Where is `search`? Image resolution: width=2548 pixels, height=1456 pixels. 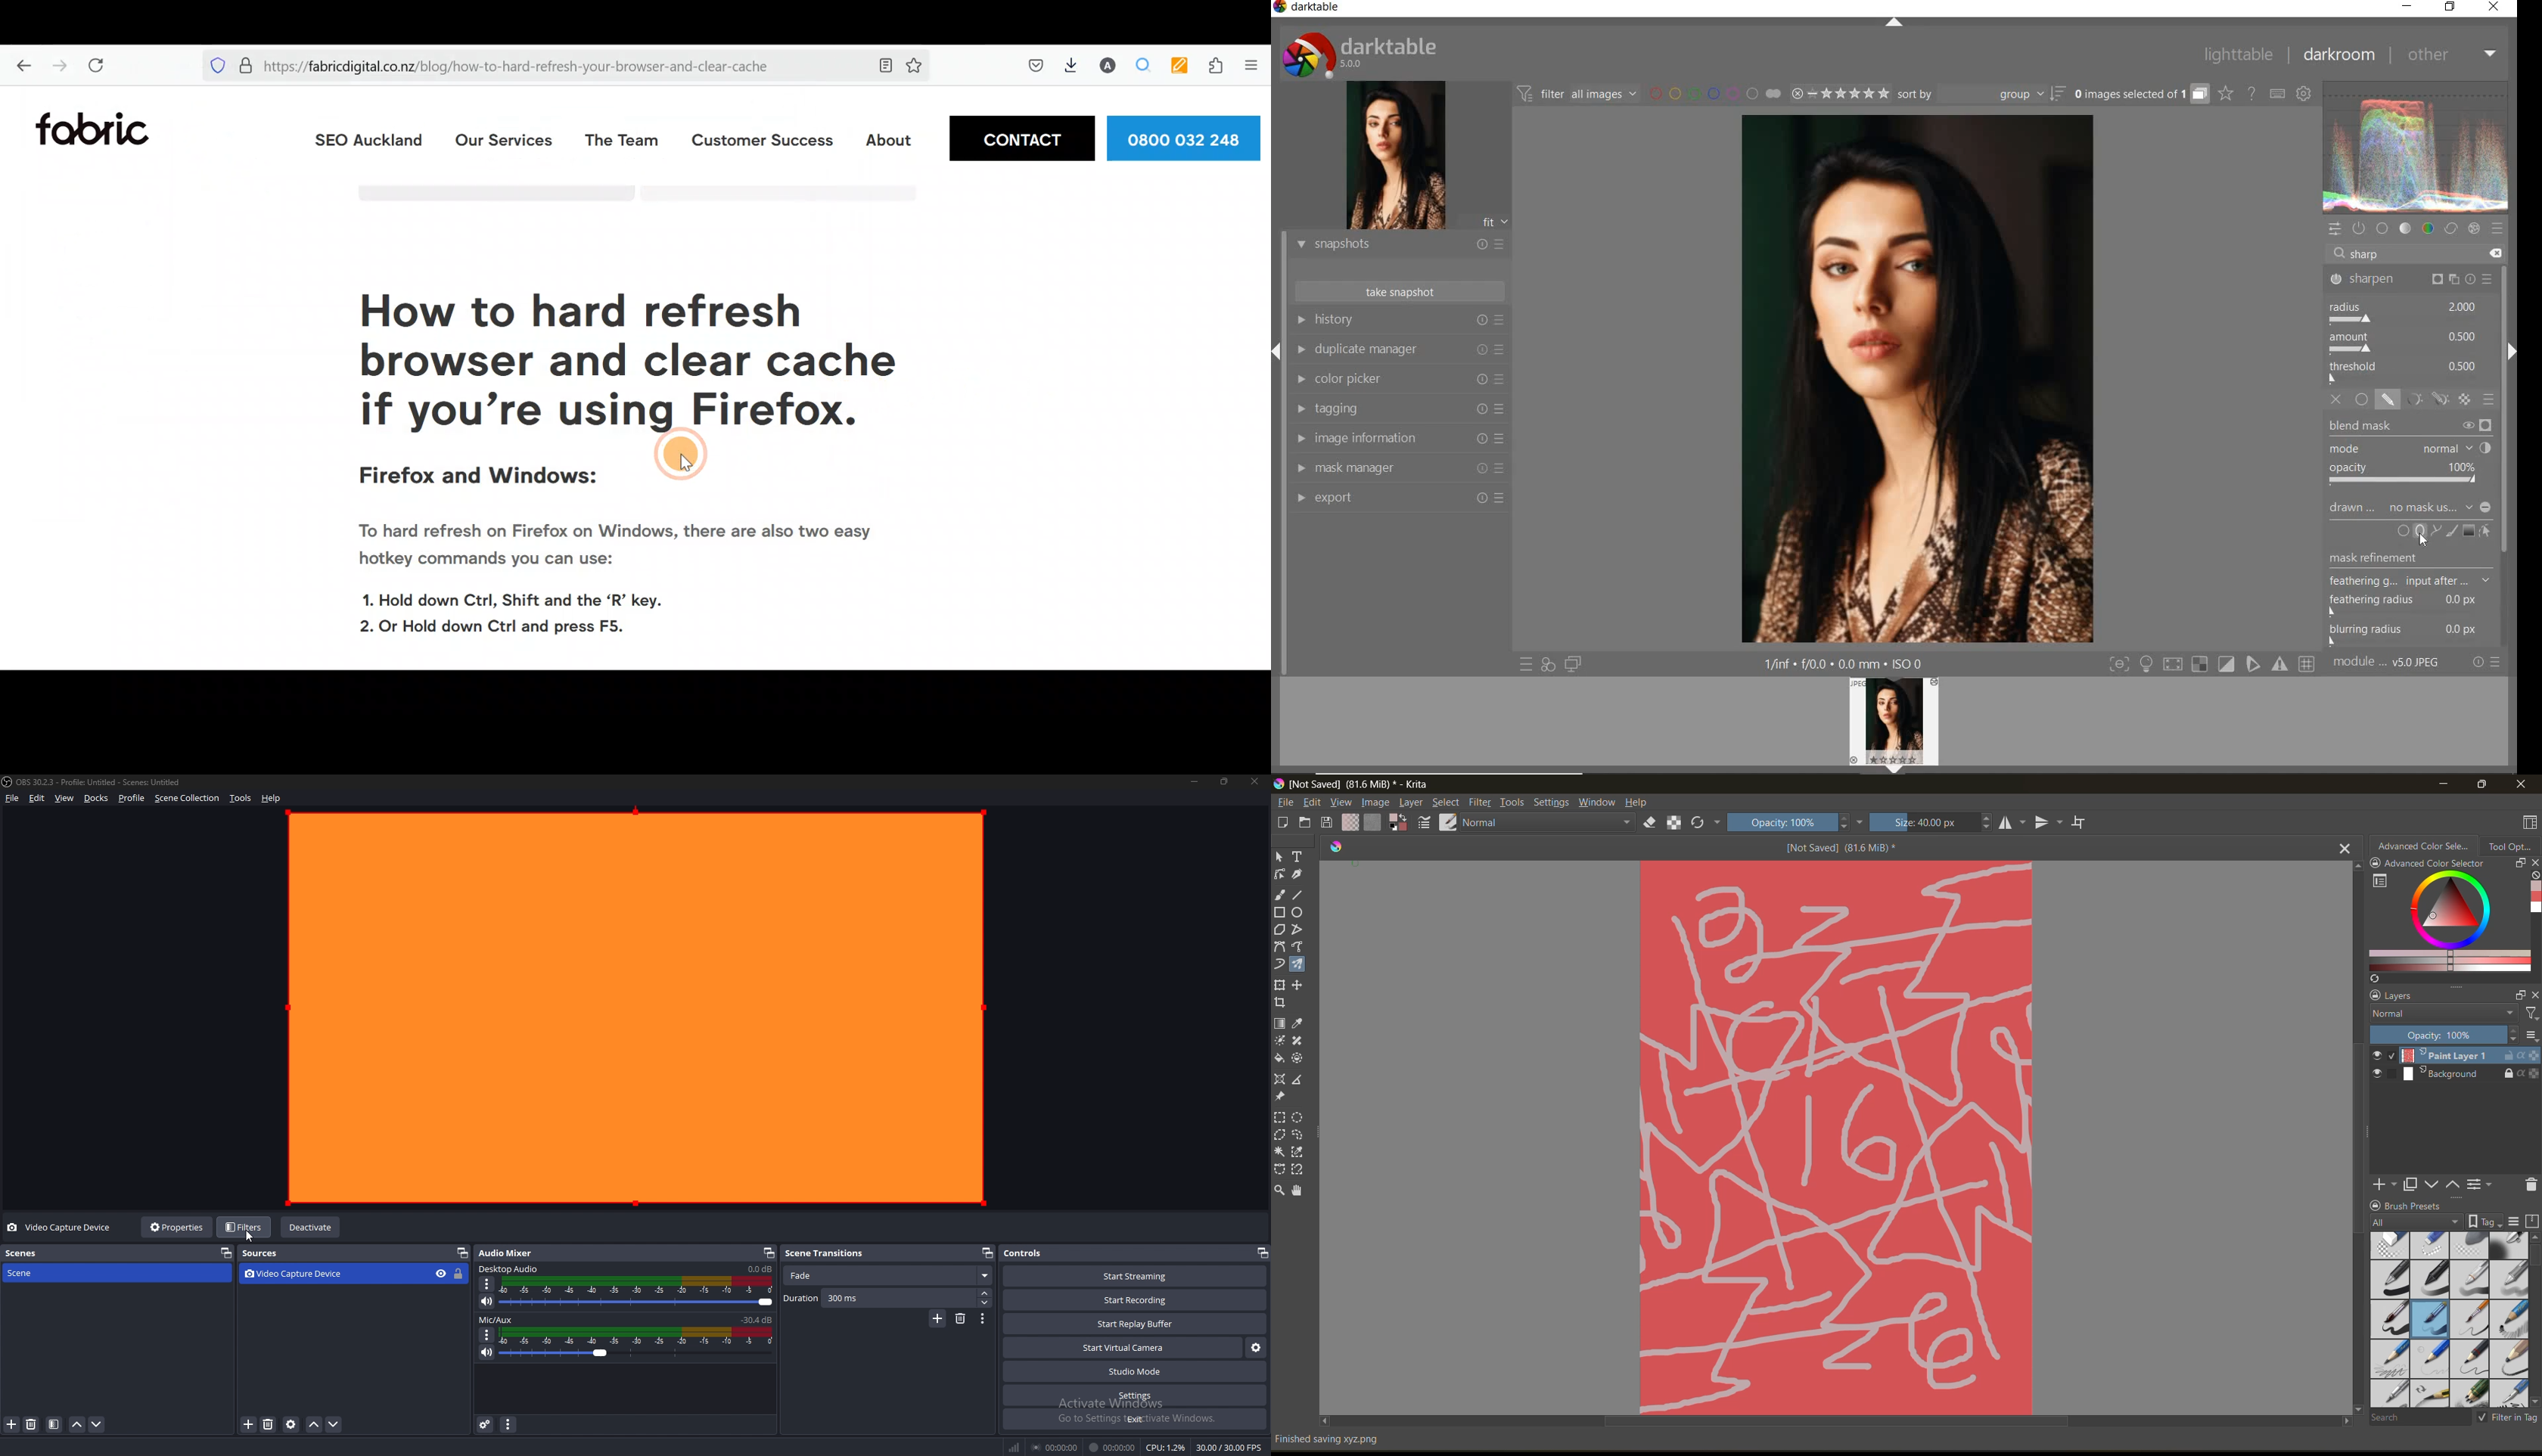
search is located at coordinates (2420, 1416).